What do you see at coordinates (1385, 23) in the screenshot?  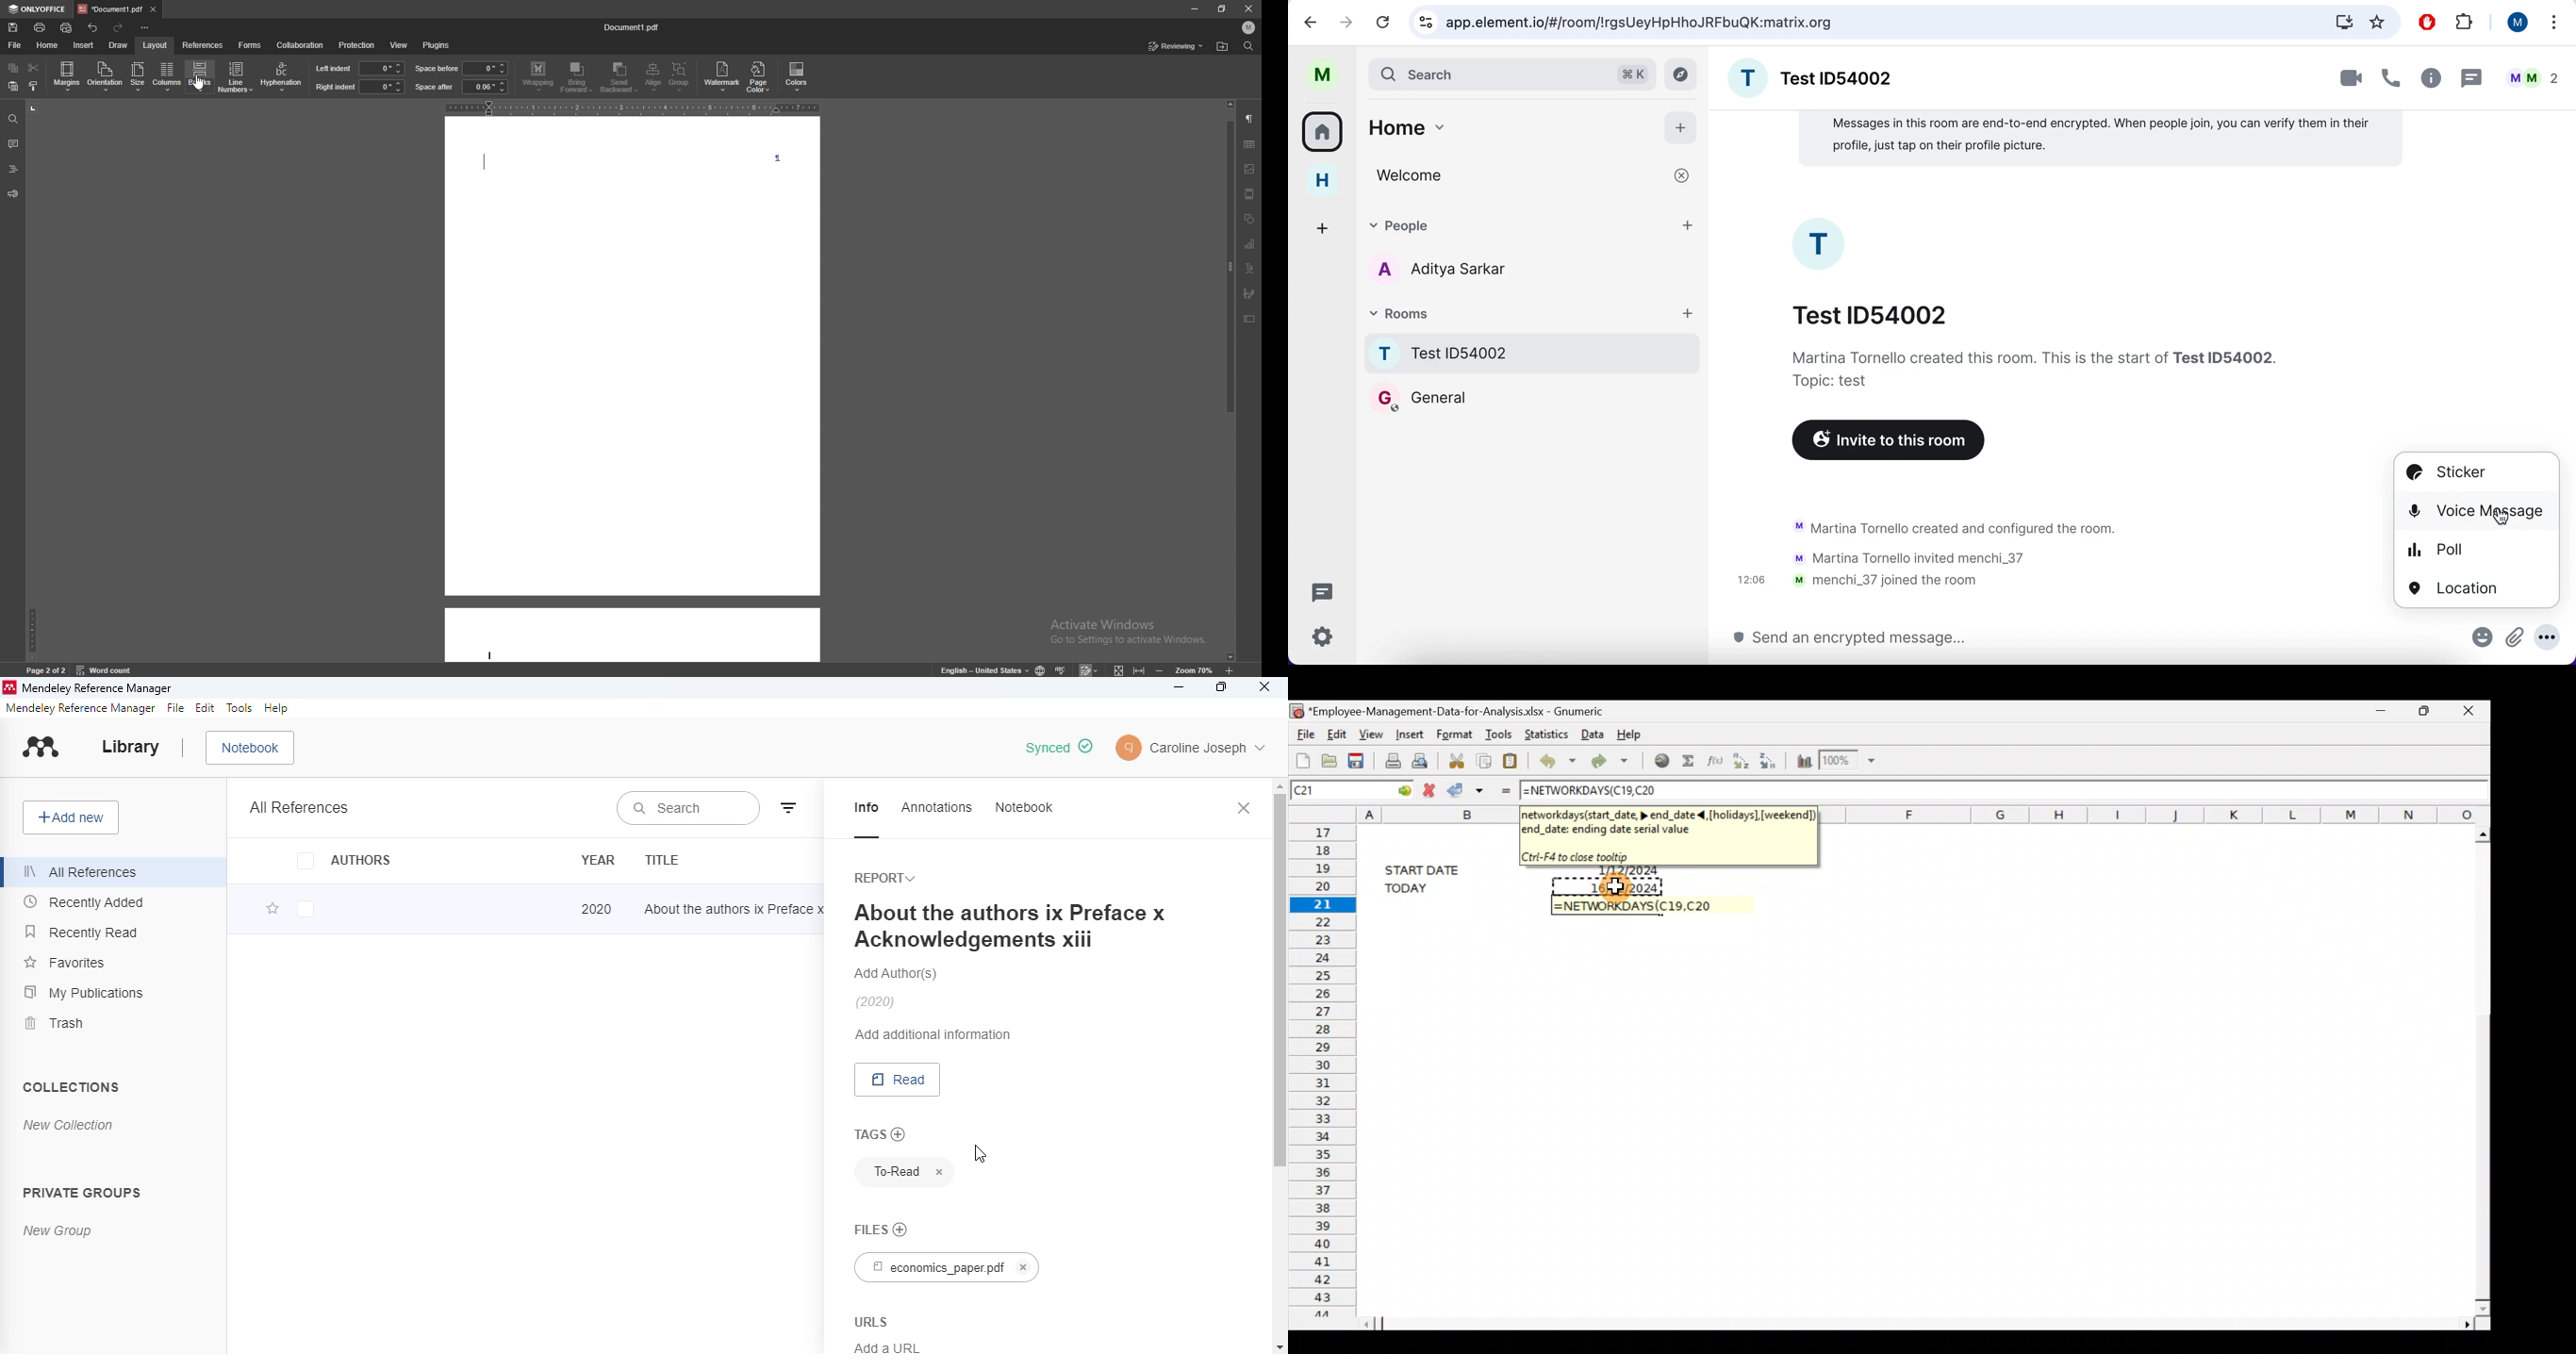 I see `reload current page` at bounding box center [1385, 23].